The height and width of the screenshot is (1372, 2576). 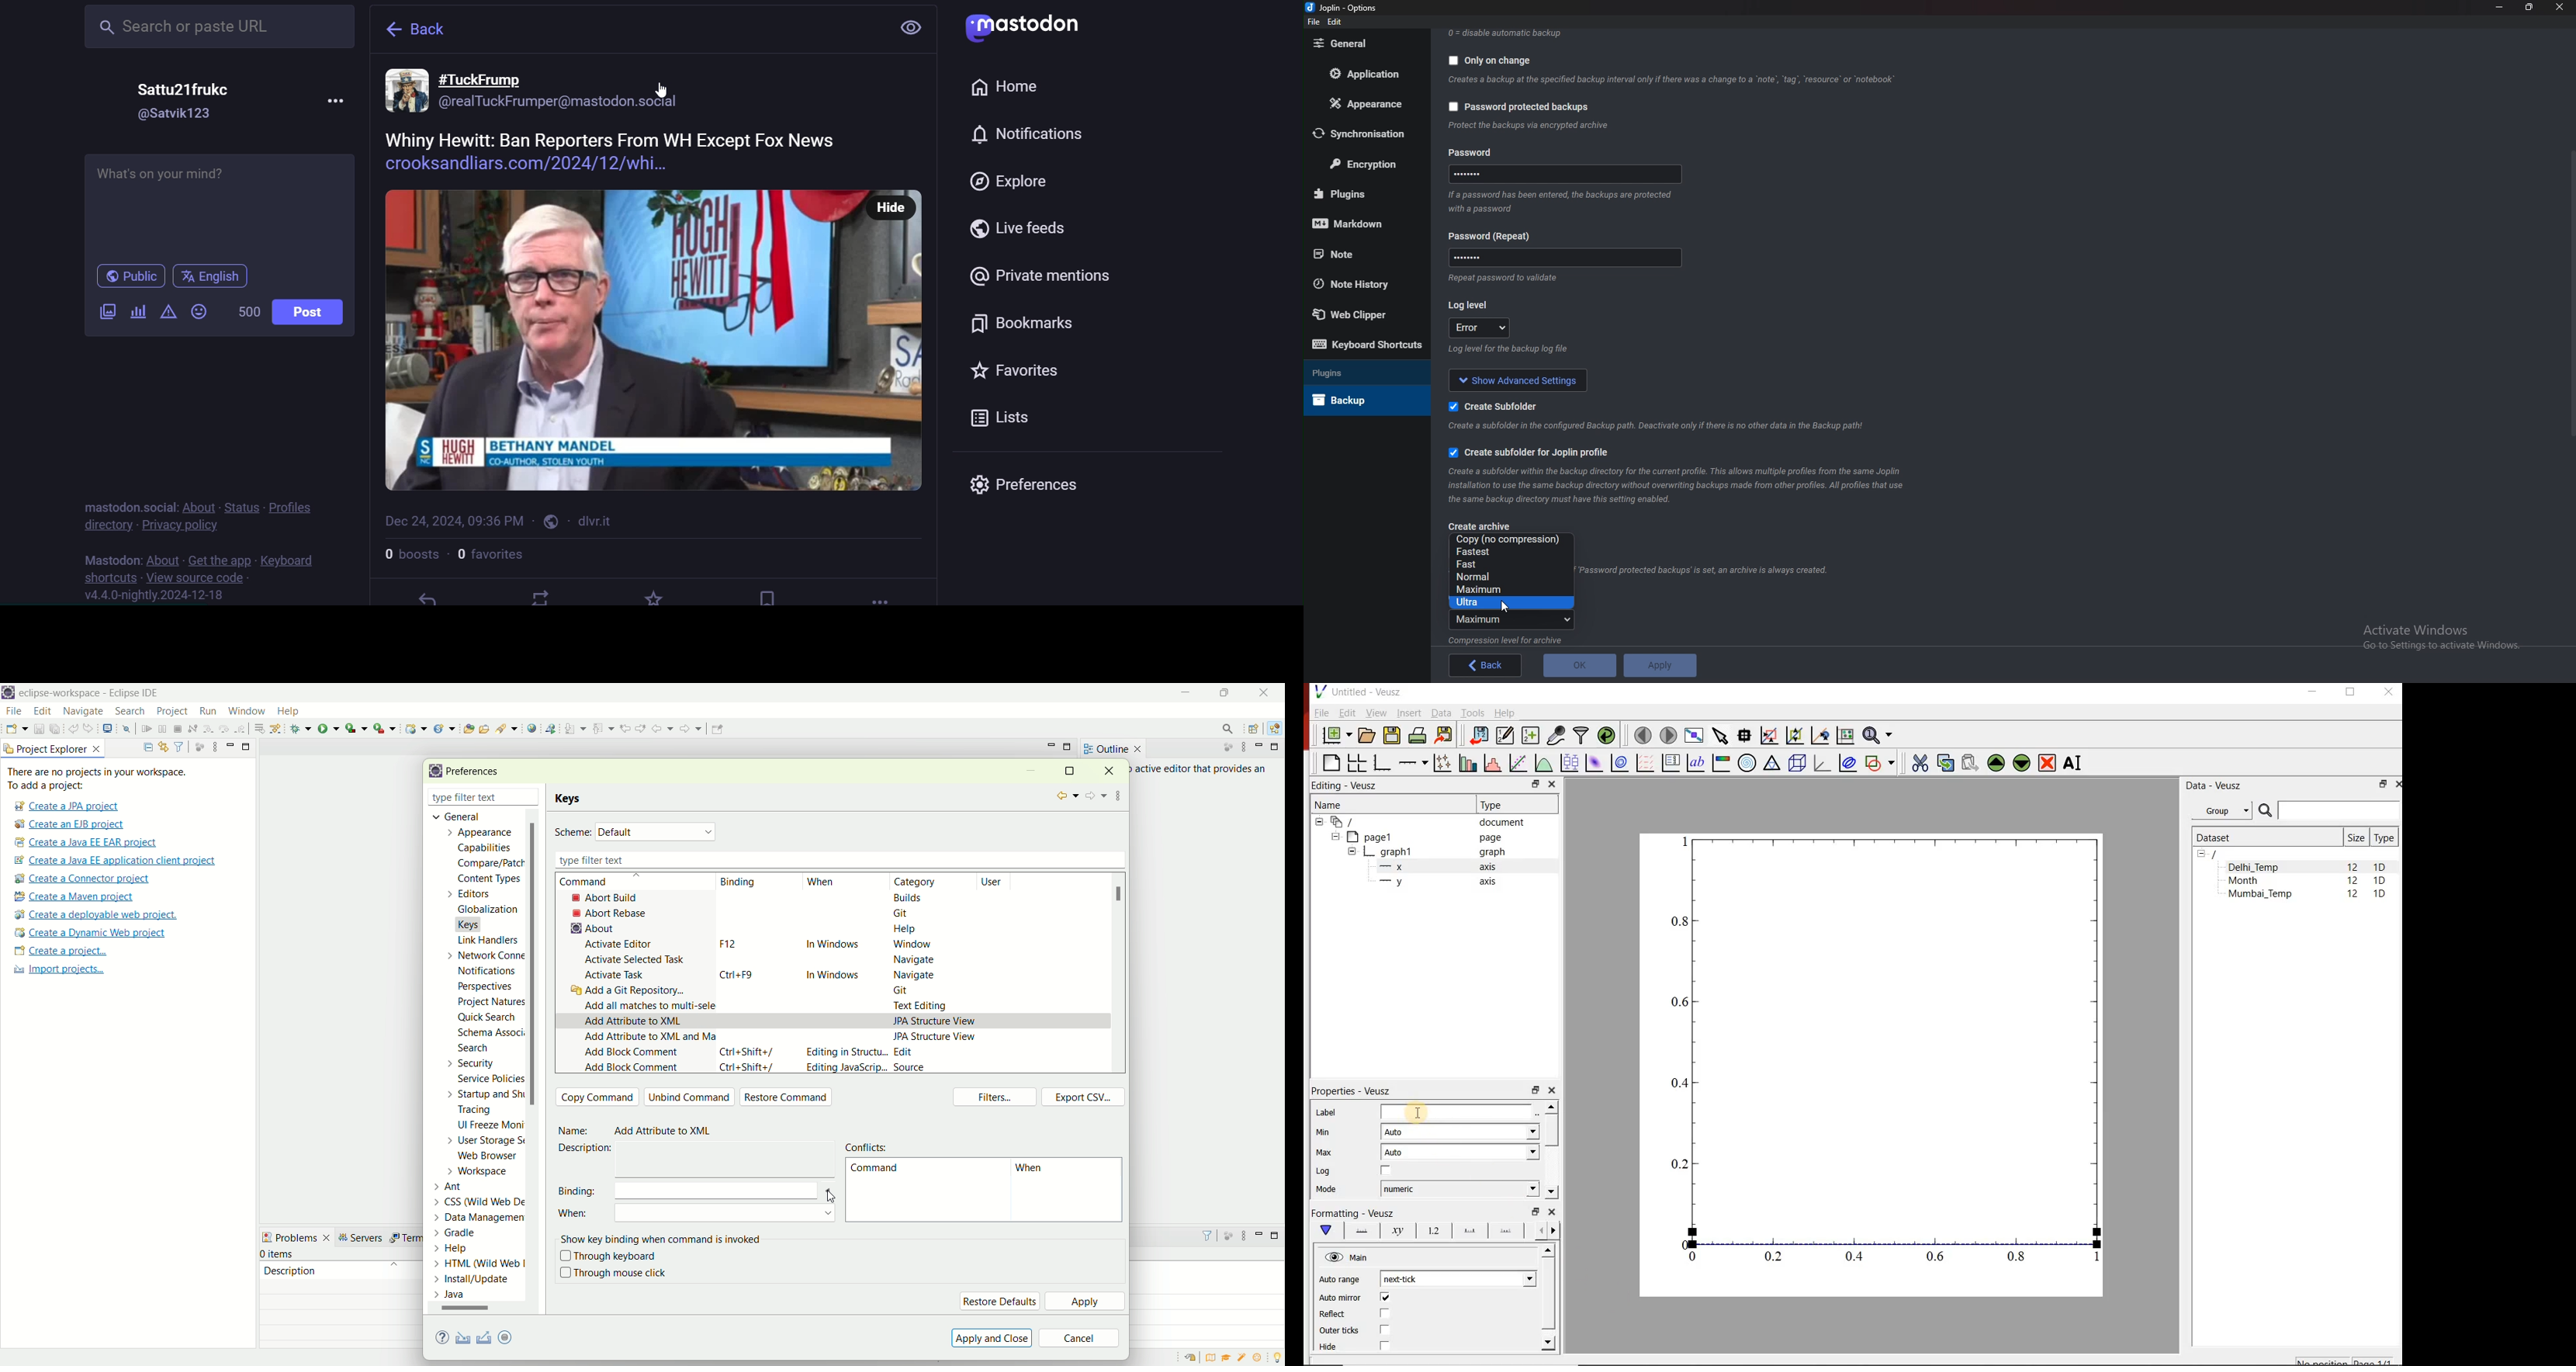 I want to click on ctrl+shift+/, so click(x=750, y=1068).